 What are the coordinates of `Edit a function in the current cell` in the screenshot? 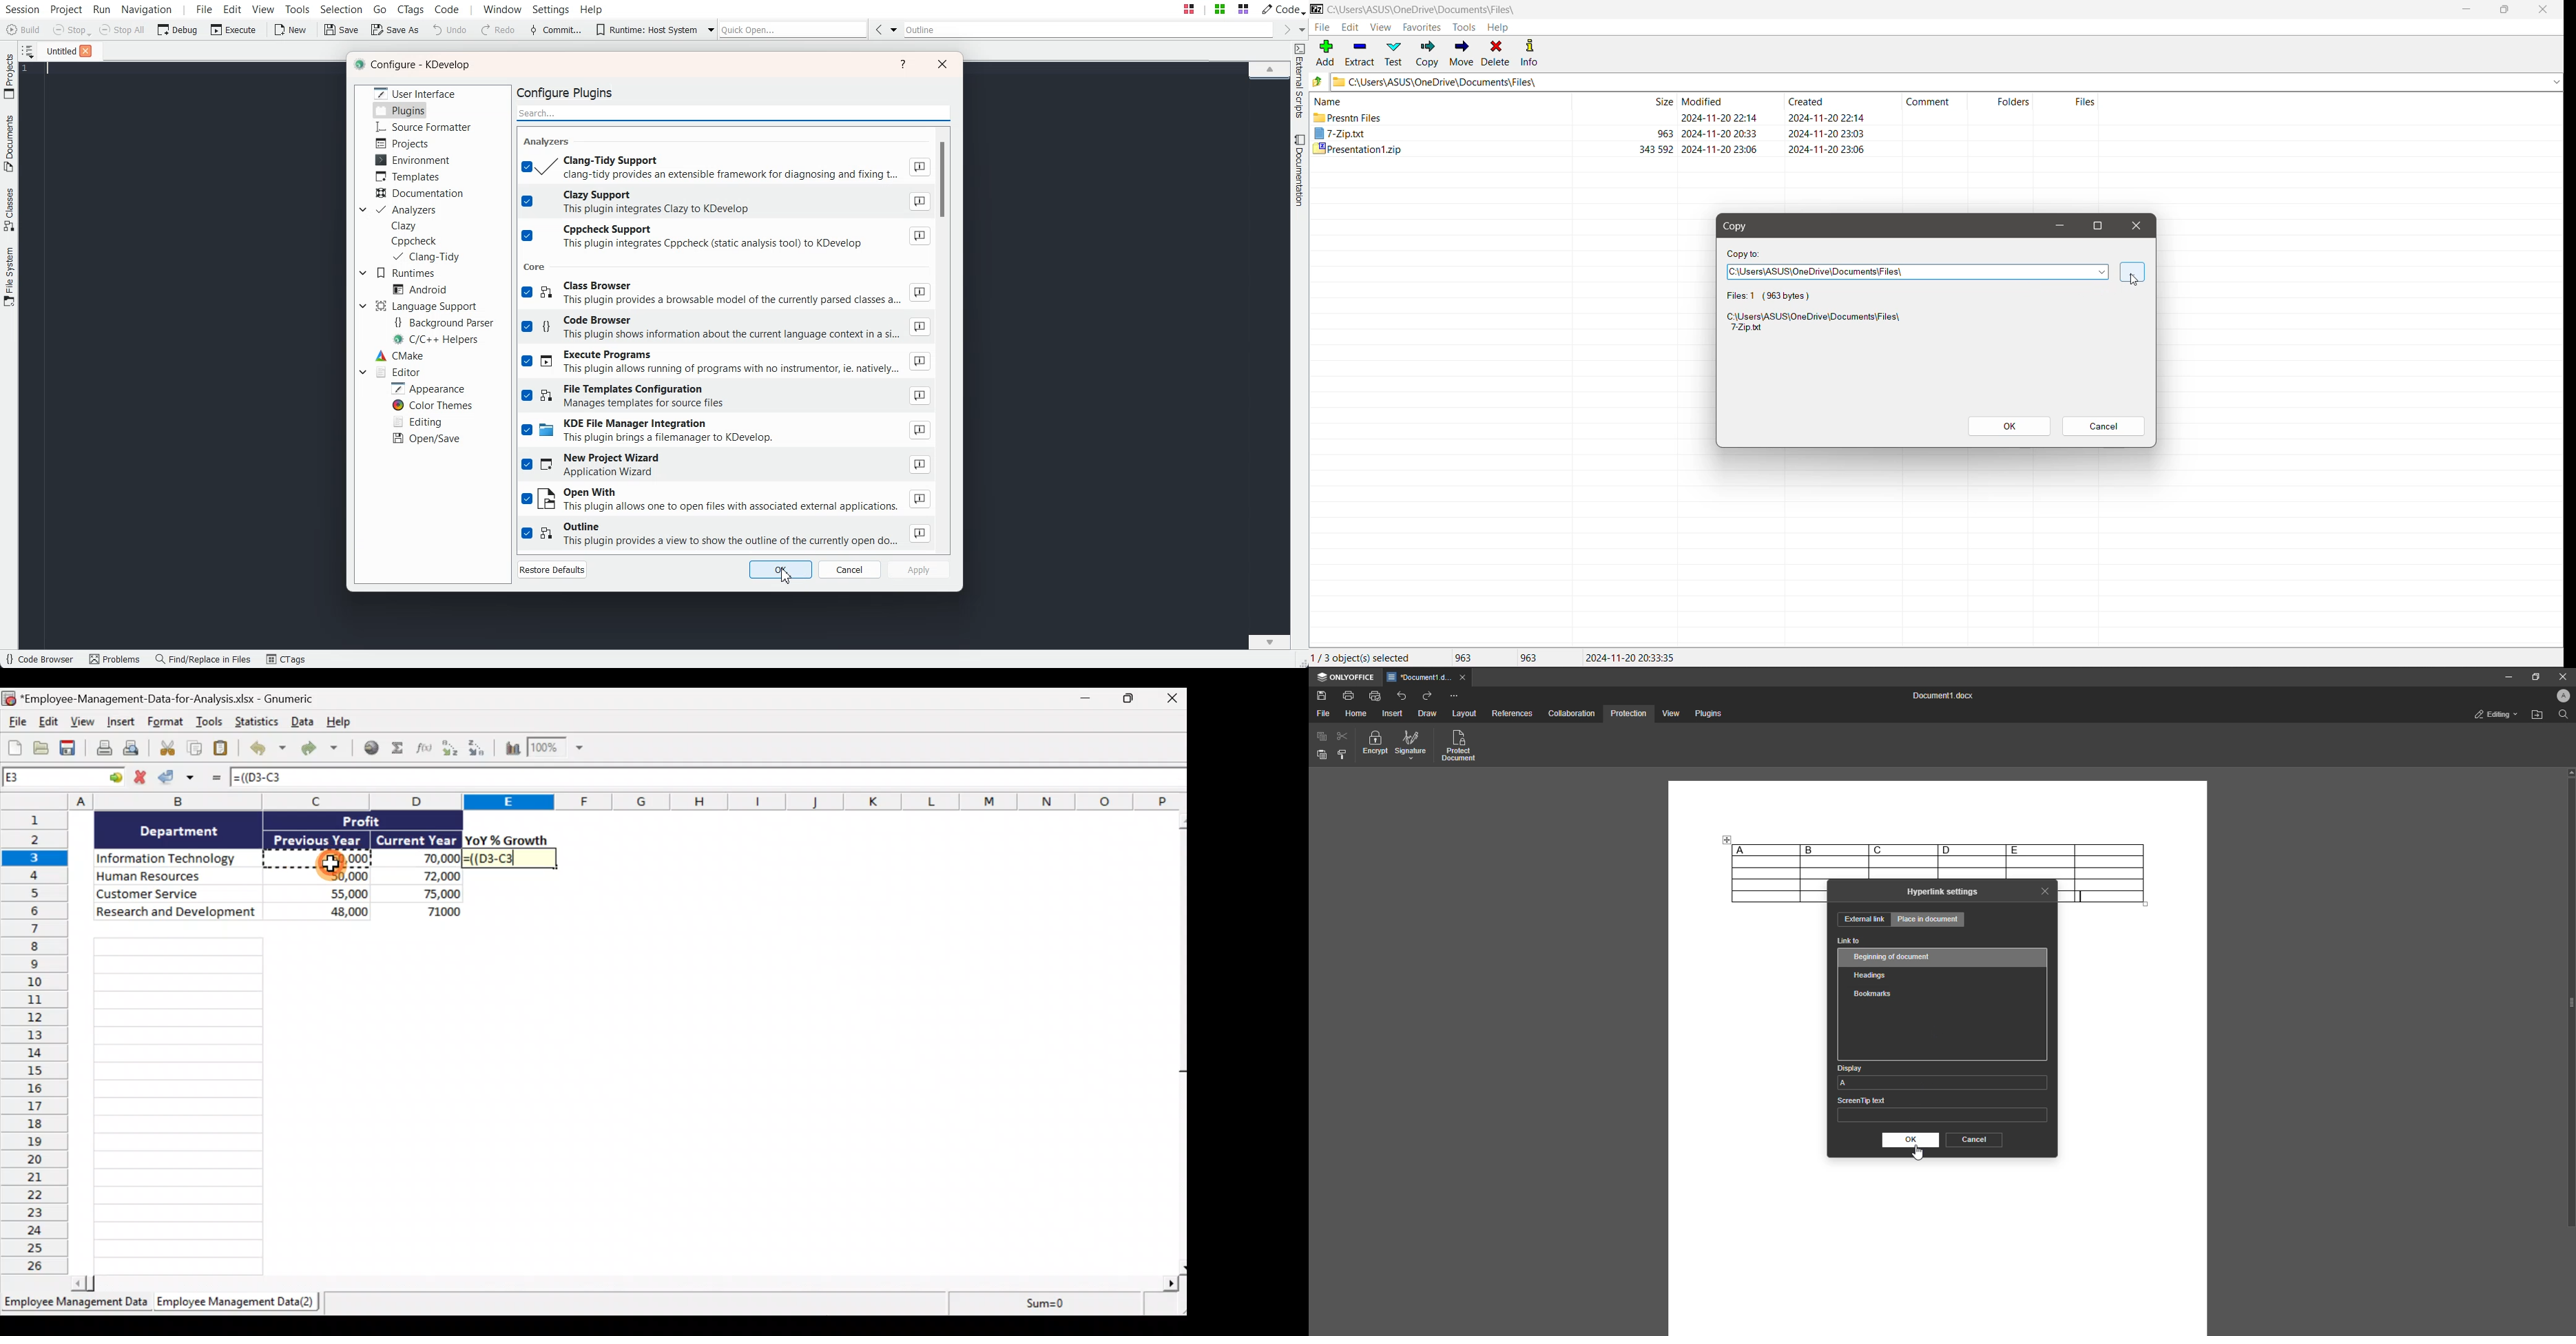 It's located at (427, 751).